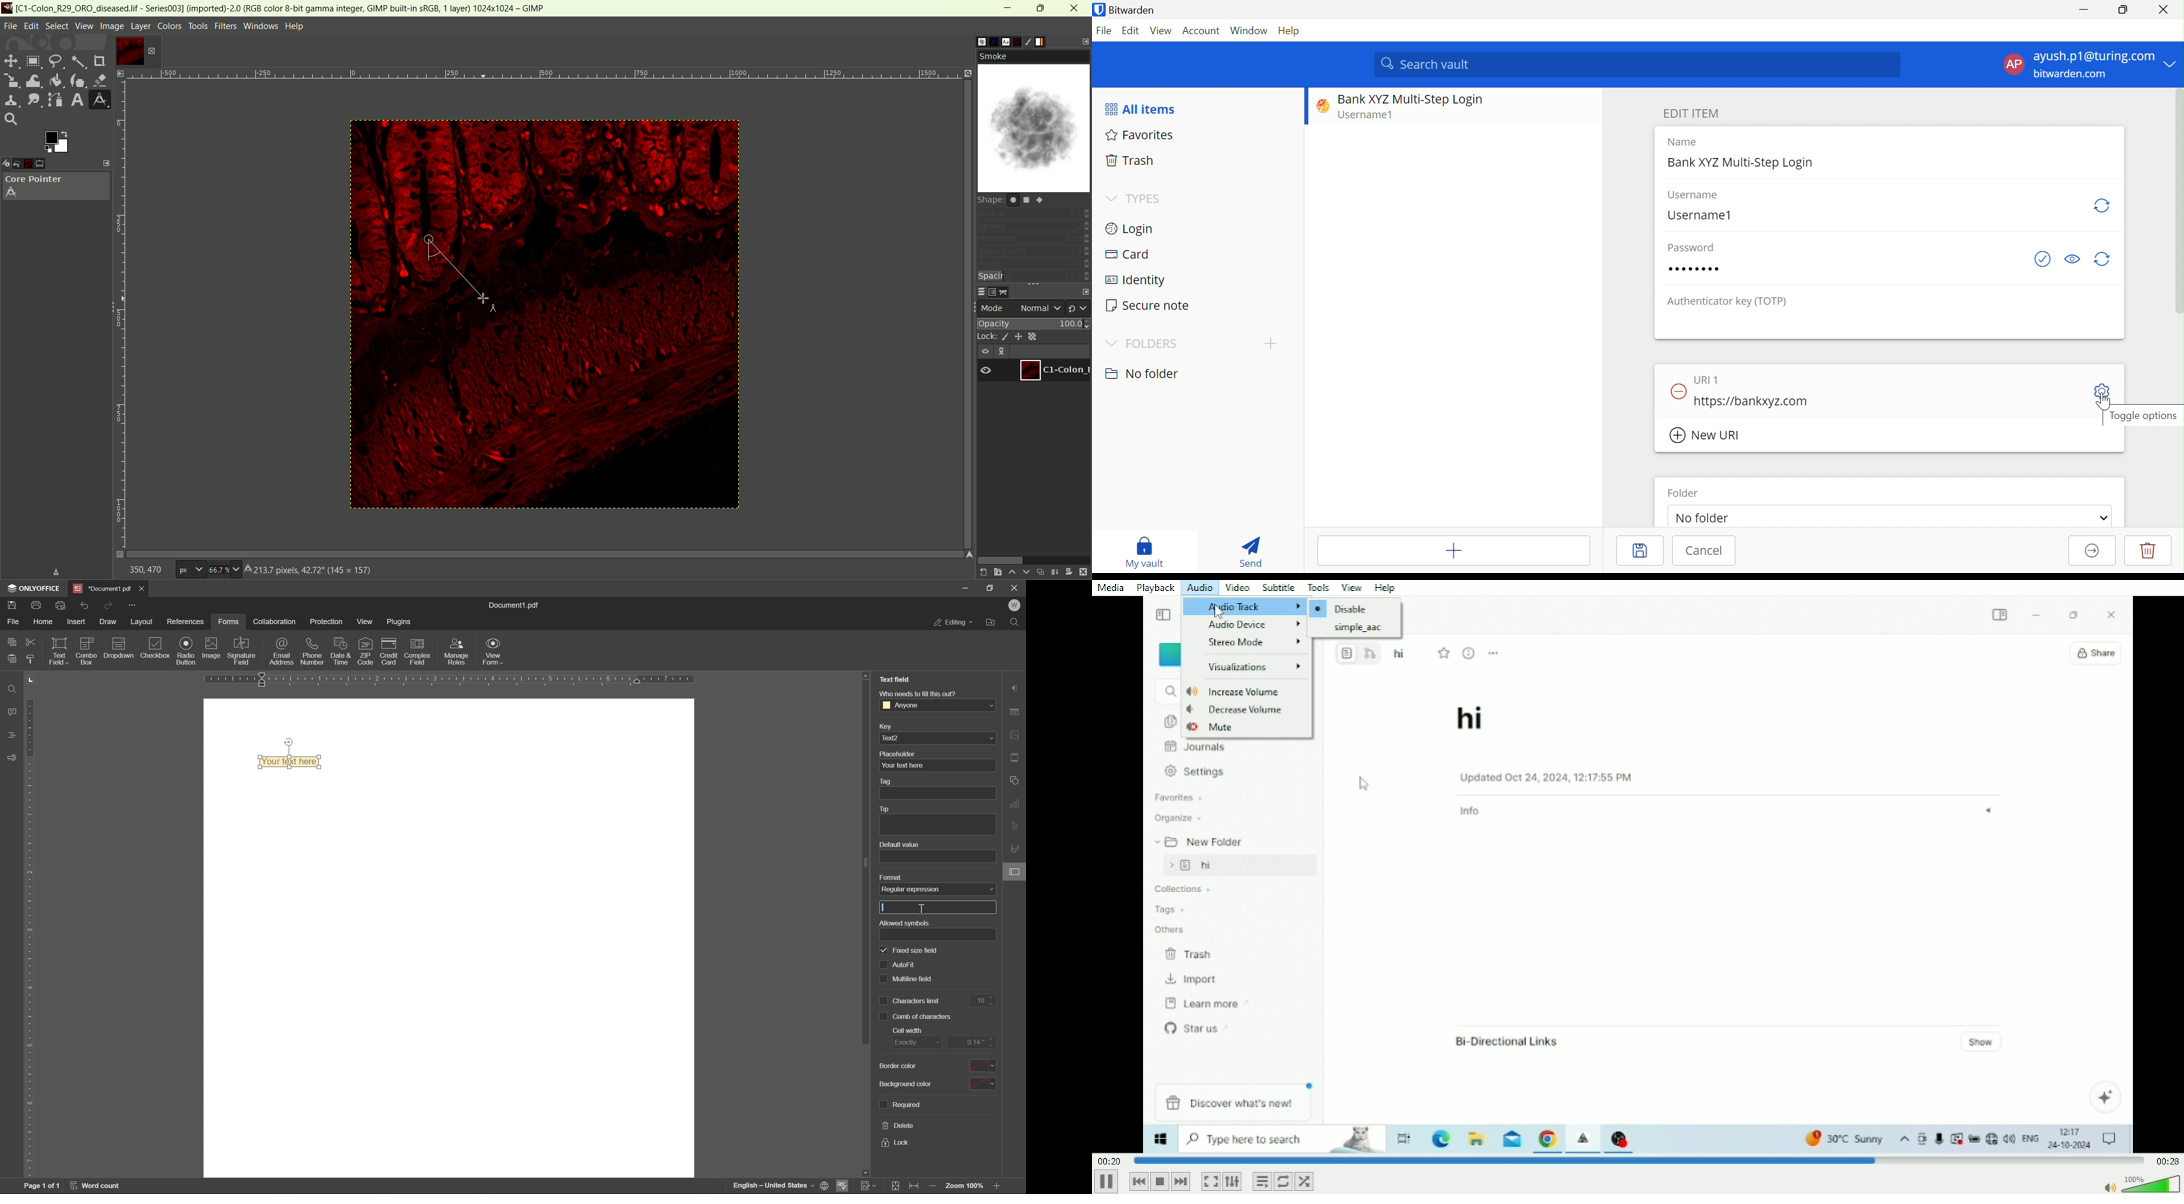  I want to click on Video progress, so click(1639, 1160).